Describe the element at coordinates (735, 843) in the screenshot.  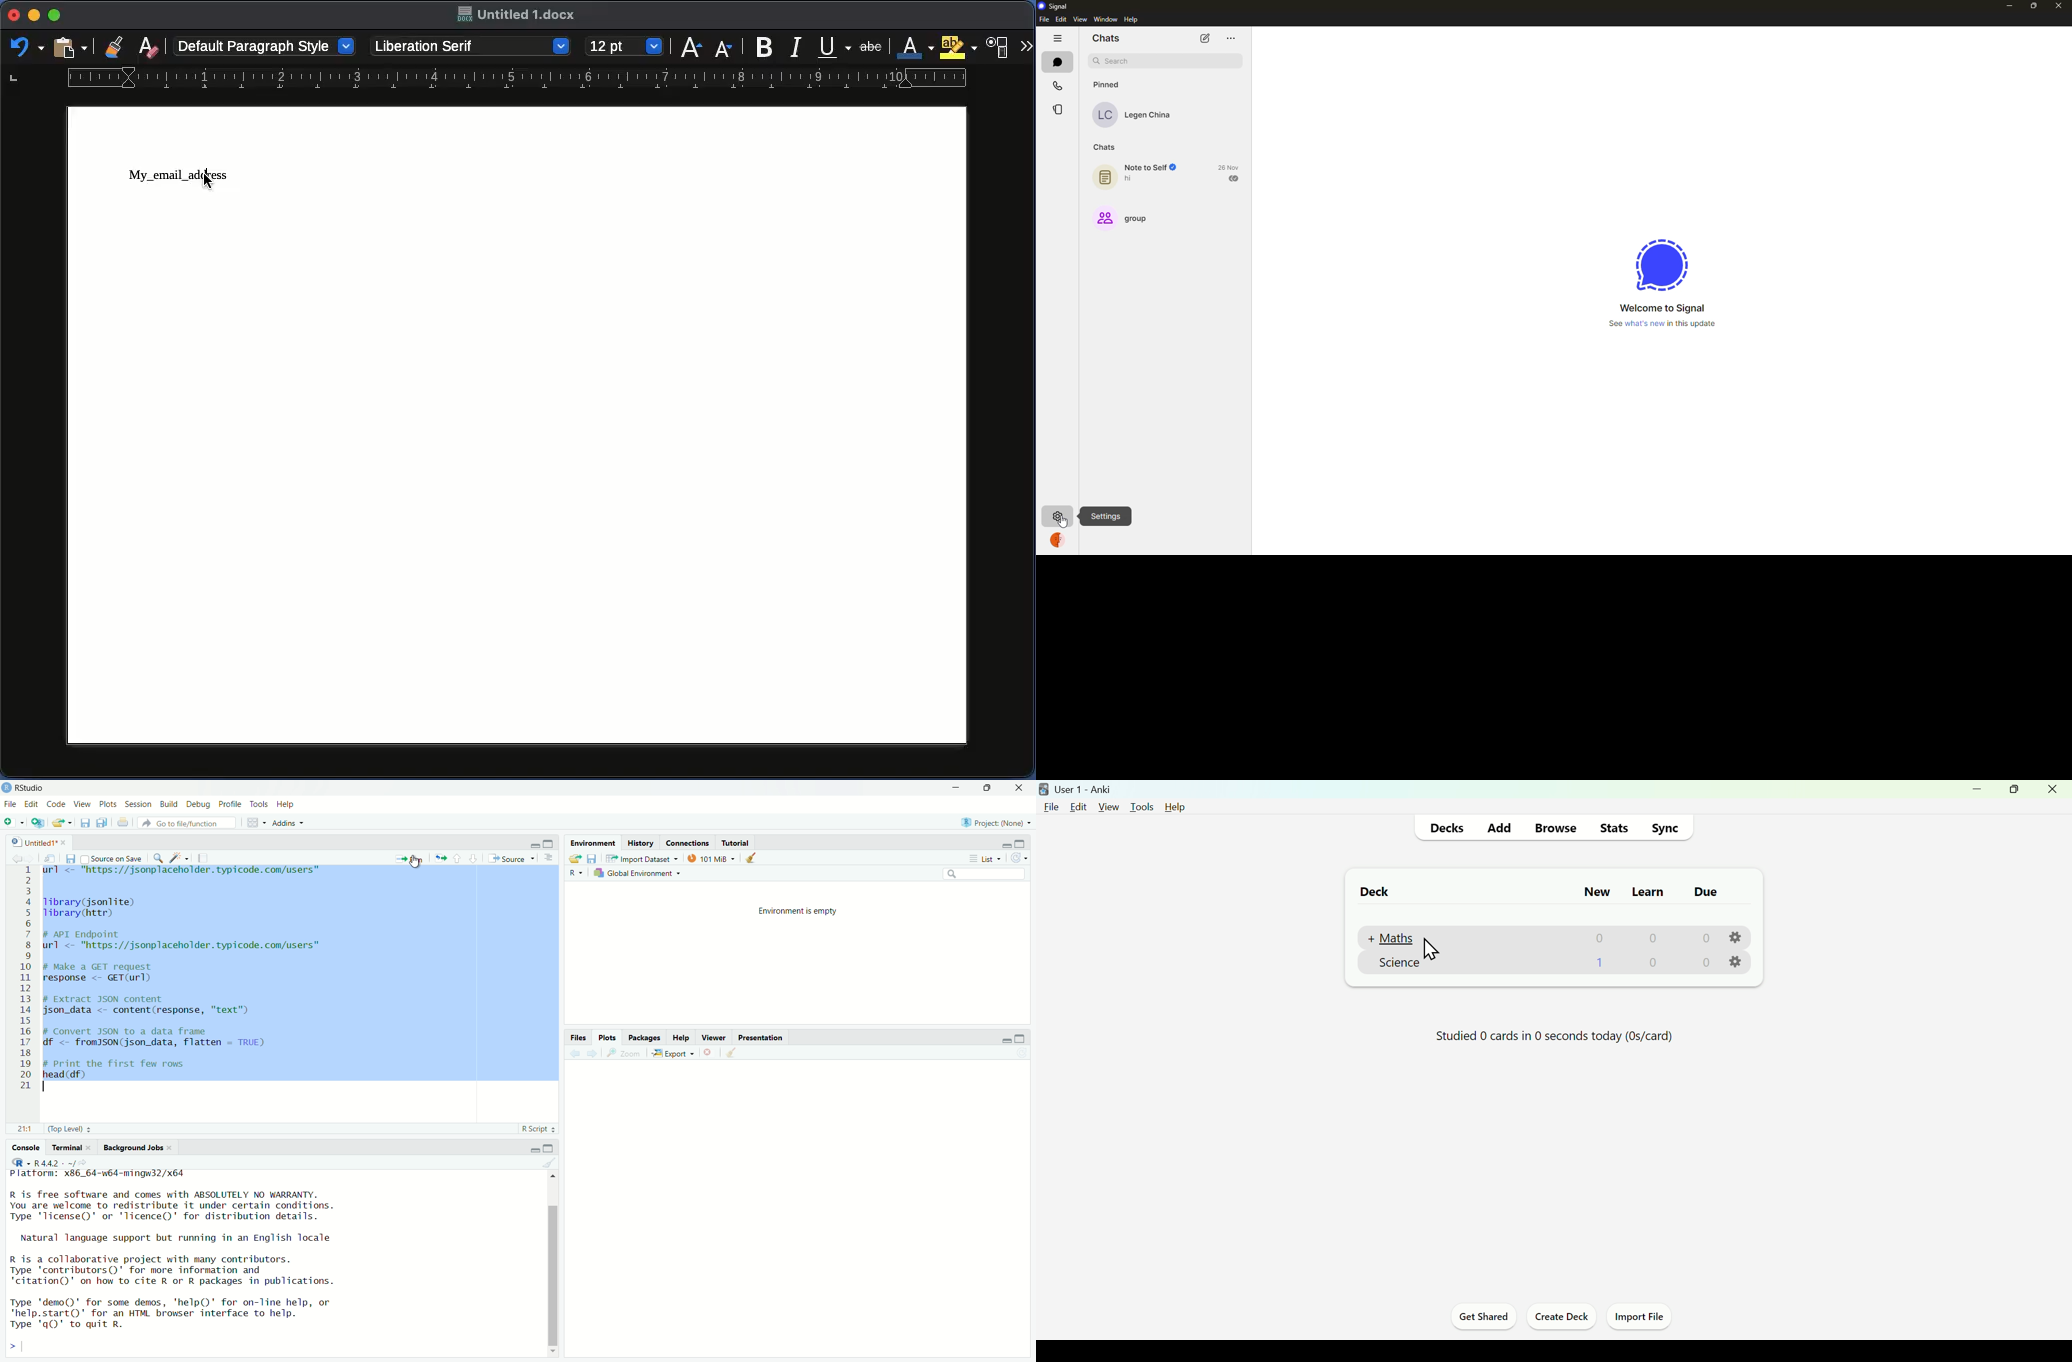
I see `Tutorial` at that location.